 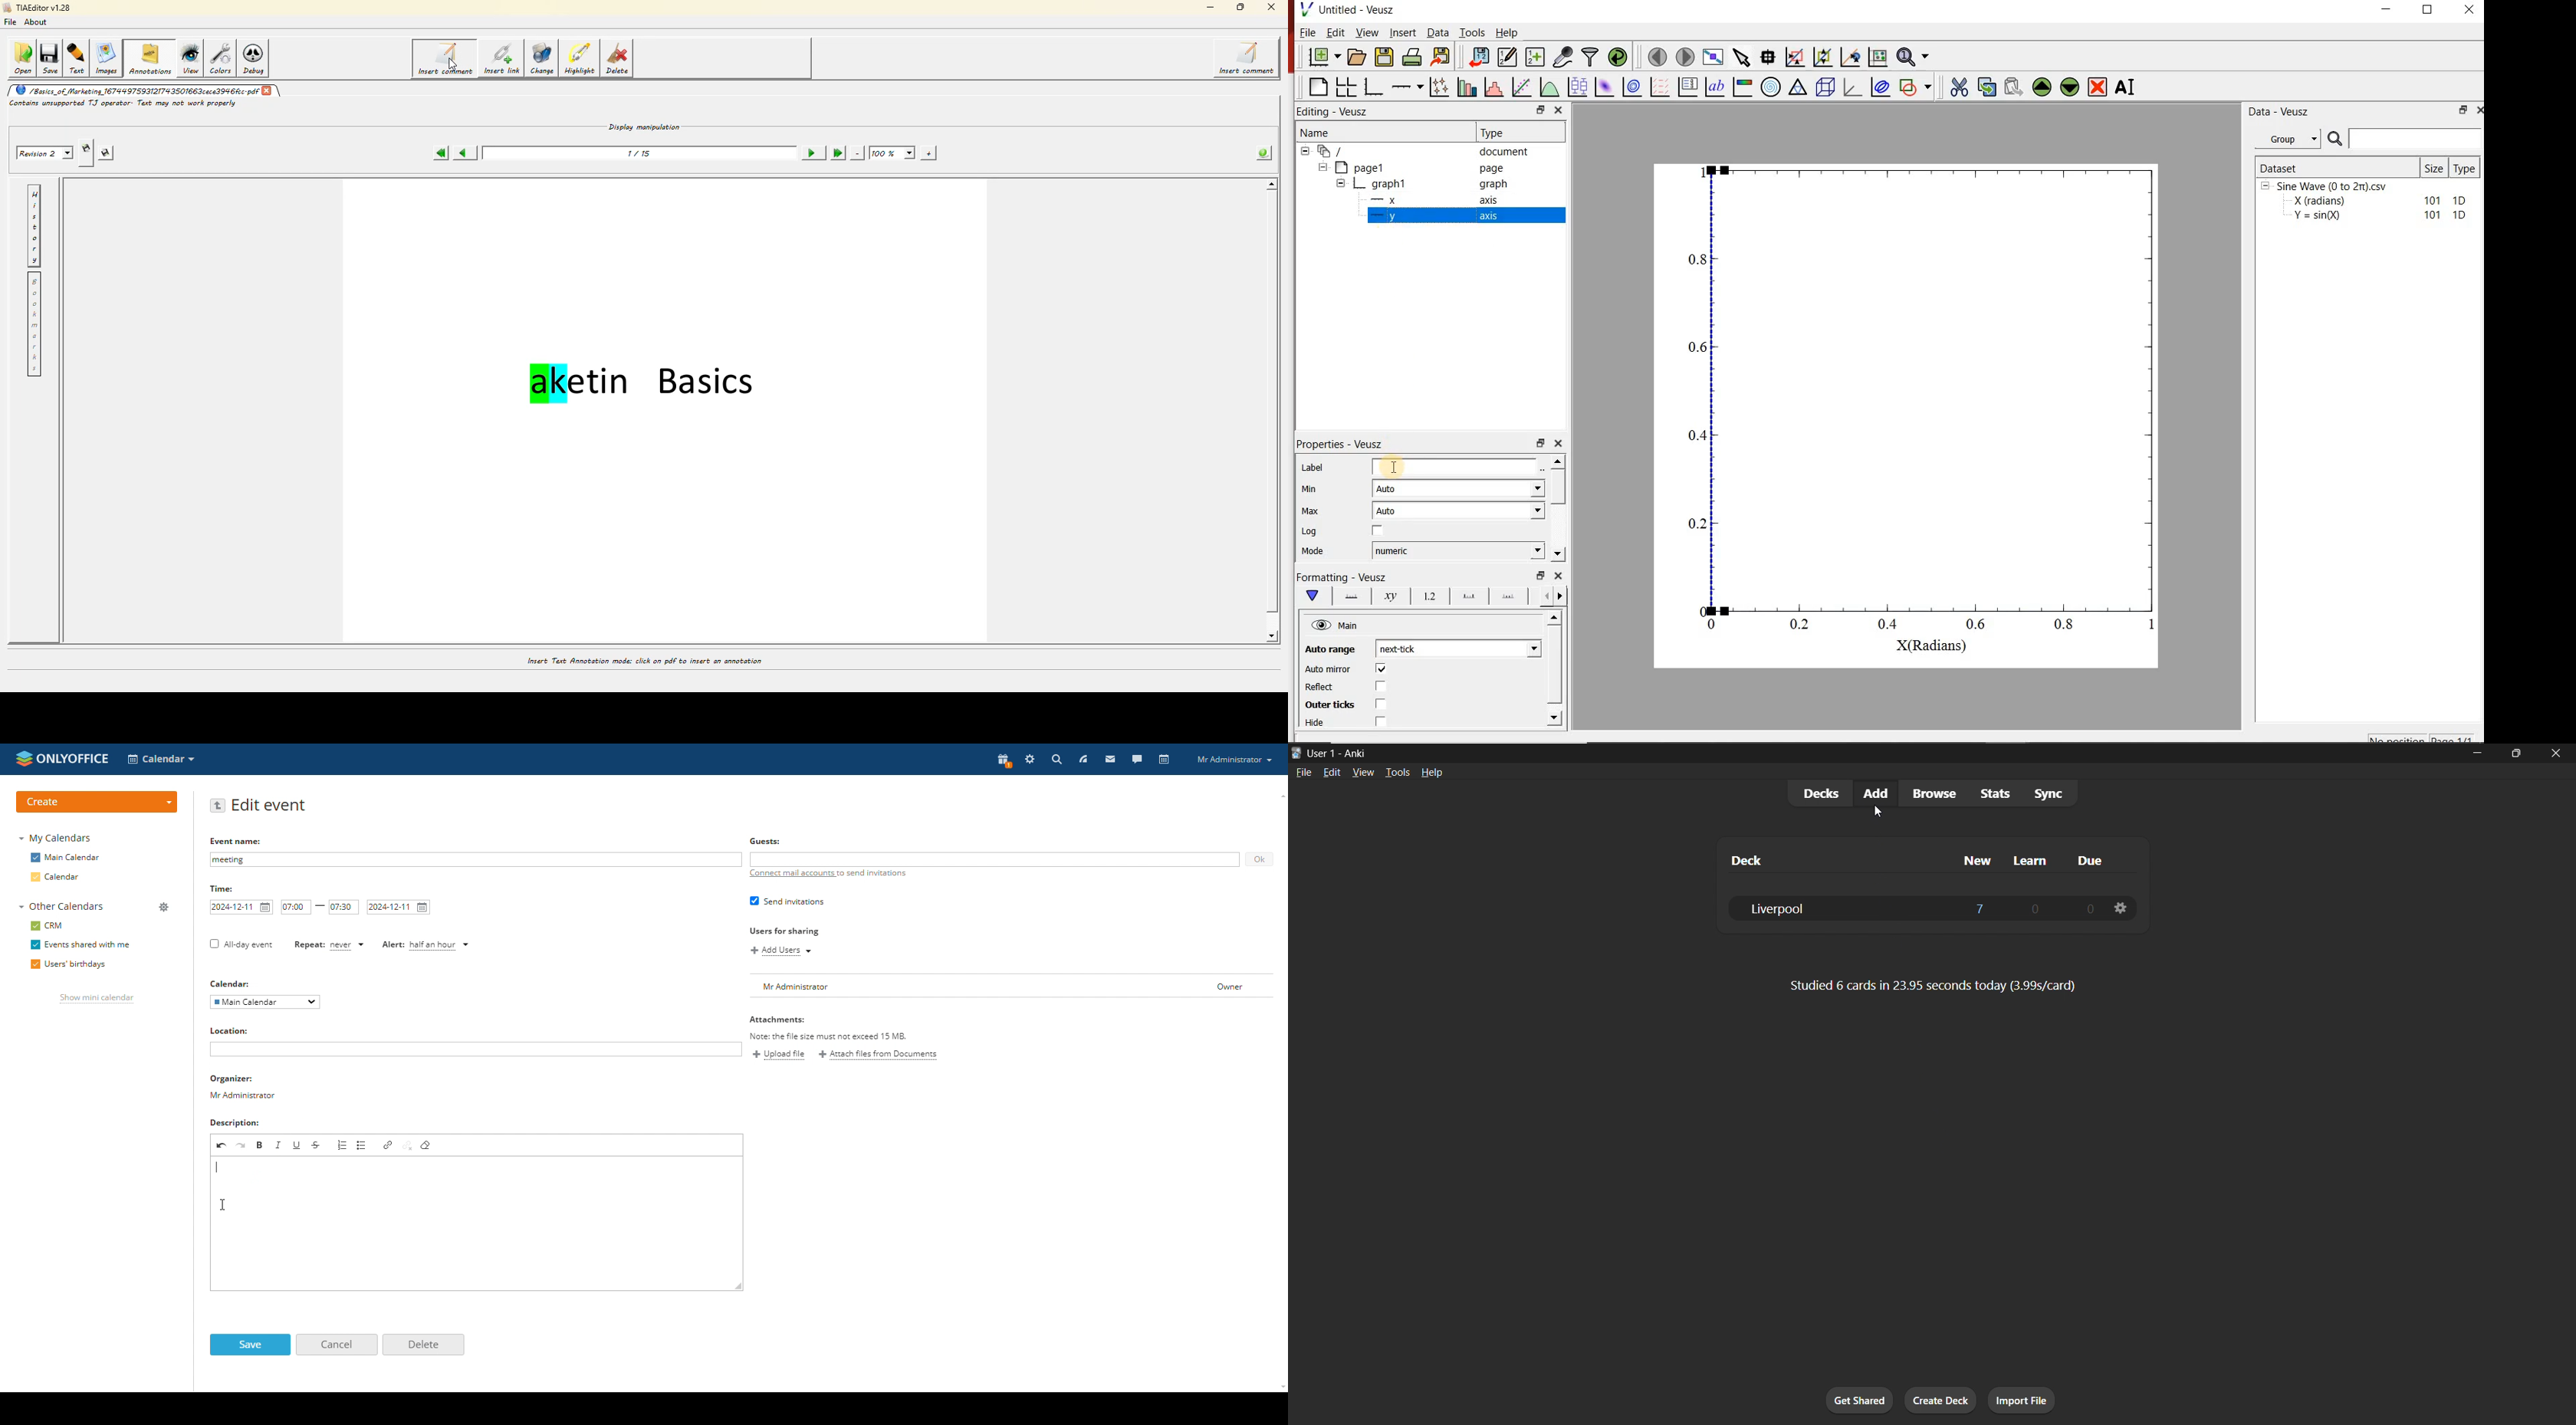 What do you see at coordinates (57, 878) in the screenshot?
I see `calendar` at bounding box center [57, 878].